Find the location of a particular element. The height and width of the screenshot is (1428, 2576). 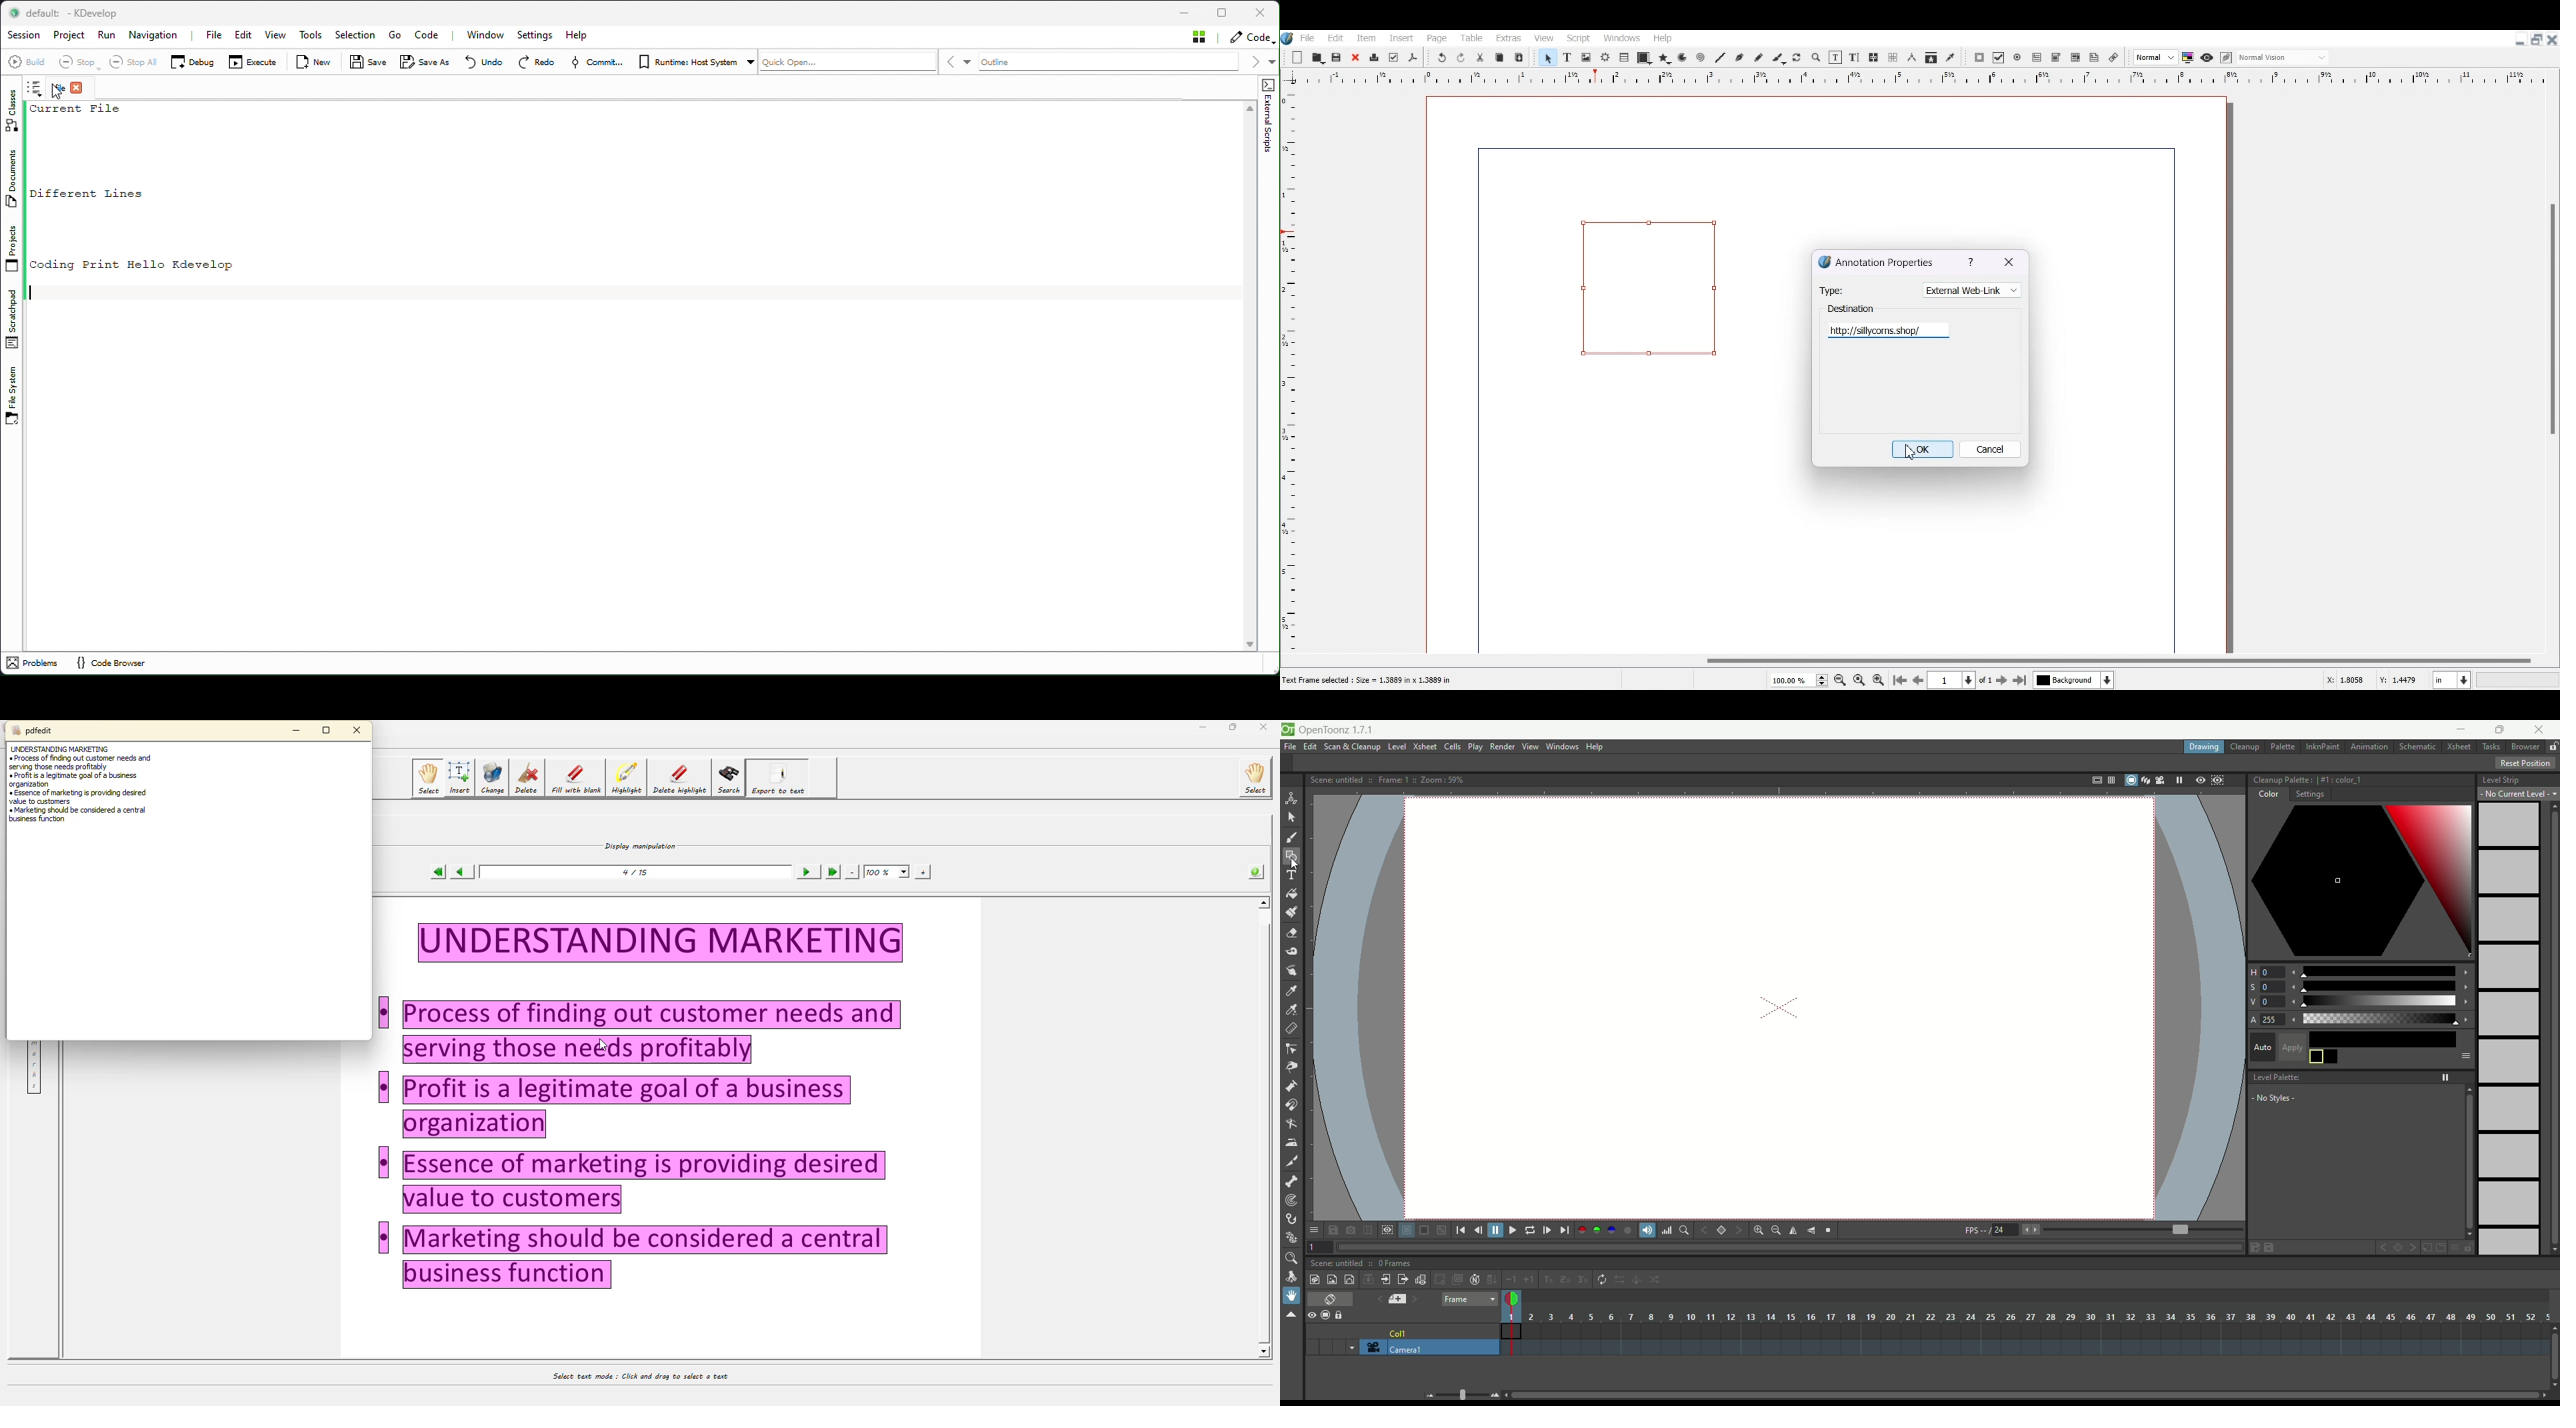

Logo is located at coordinates (1288, 38).